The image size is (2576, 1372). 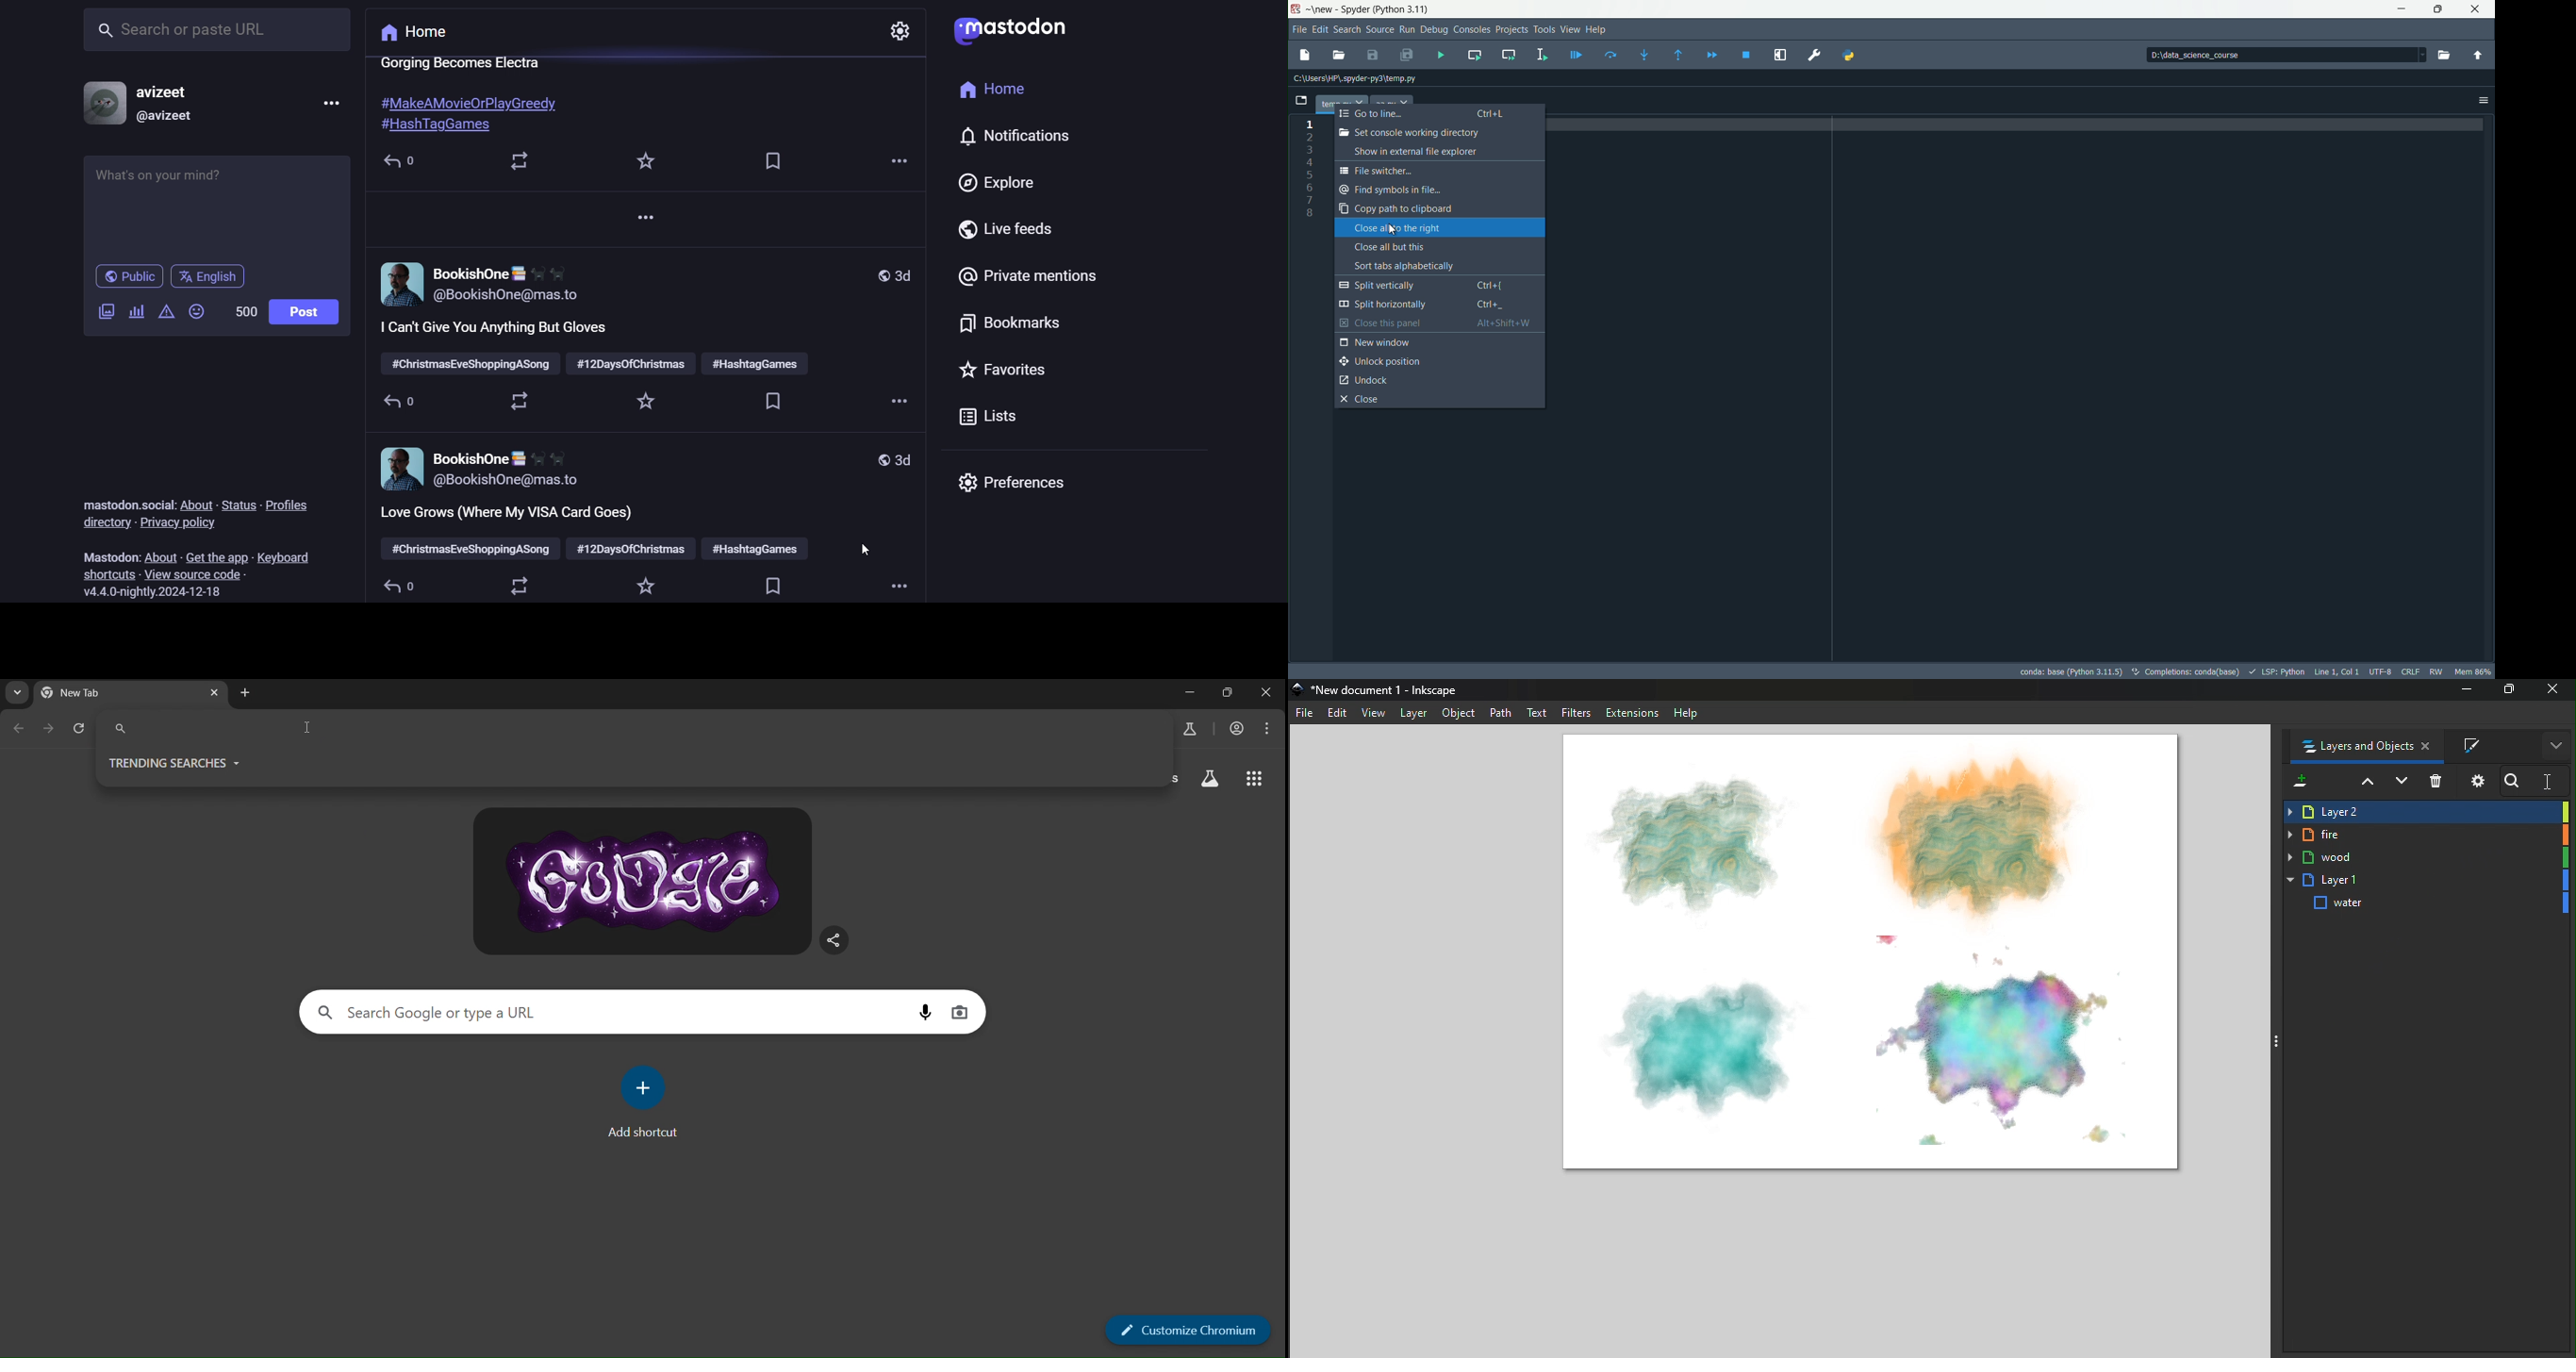 What do you see at coordinates (2238, 55) in the screenshot?
I see `directory` at bounding box center [2238, 55].